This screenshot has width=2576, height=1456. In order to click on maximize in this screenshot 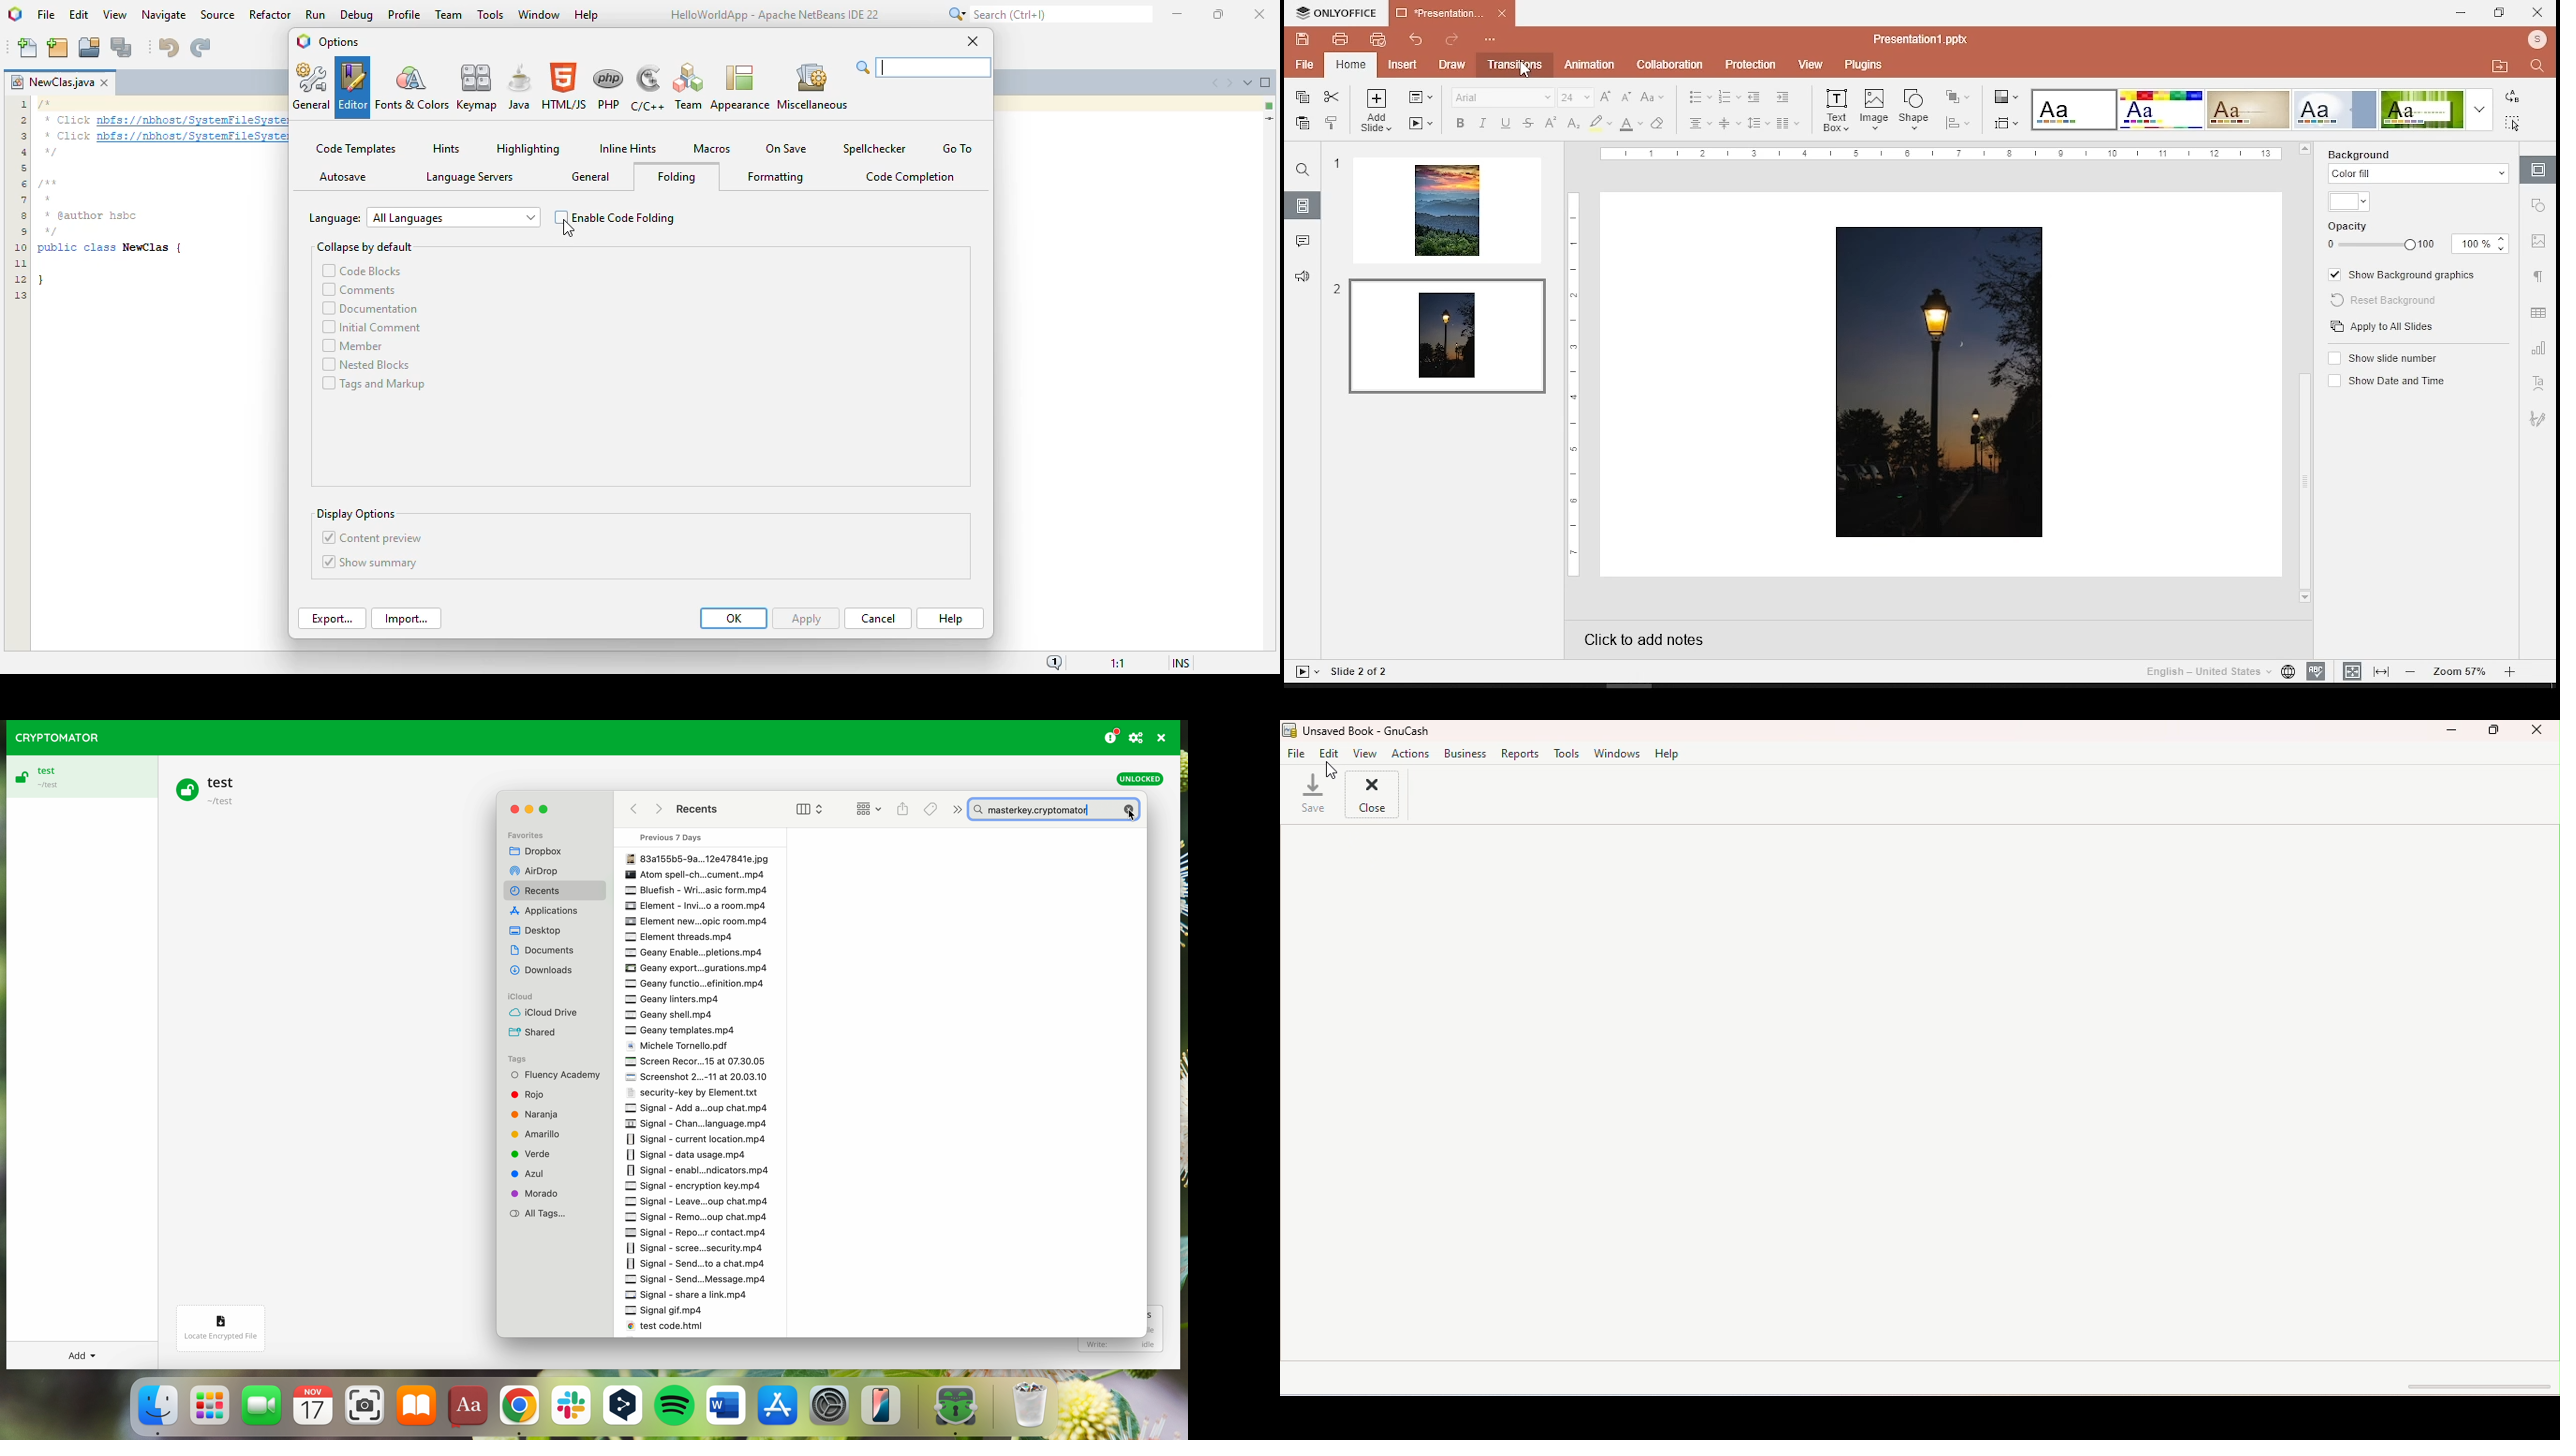, I will do `click(547, 809)`.